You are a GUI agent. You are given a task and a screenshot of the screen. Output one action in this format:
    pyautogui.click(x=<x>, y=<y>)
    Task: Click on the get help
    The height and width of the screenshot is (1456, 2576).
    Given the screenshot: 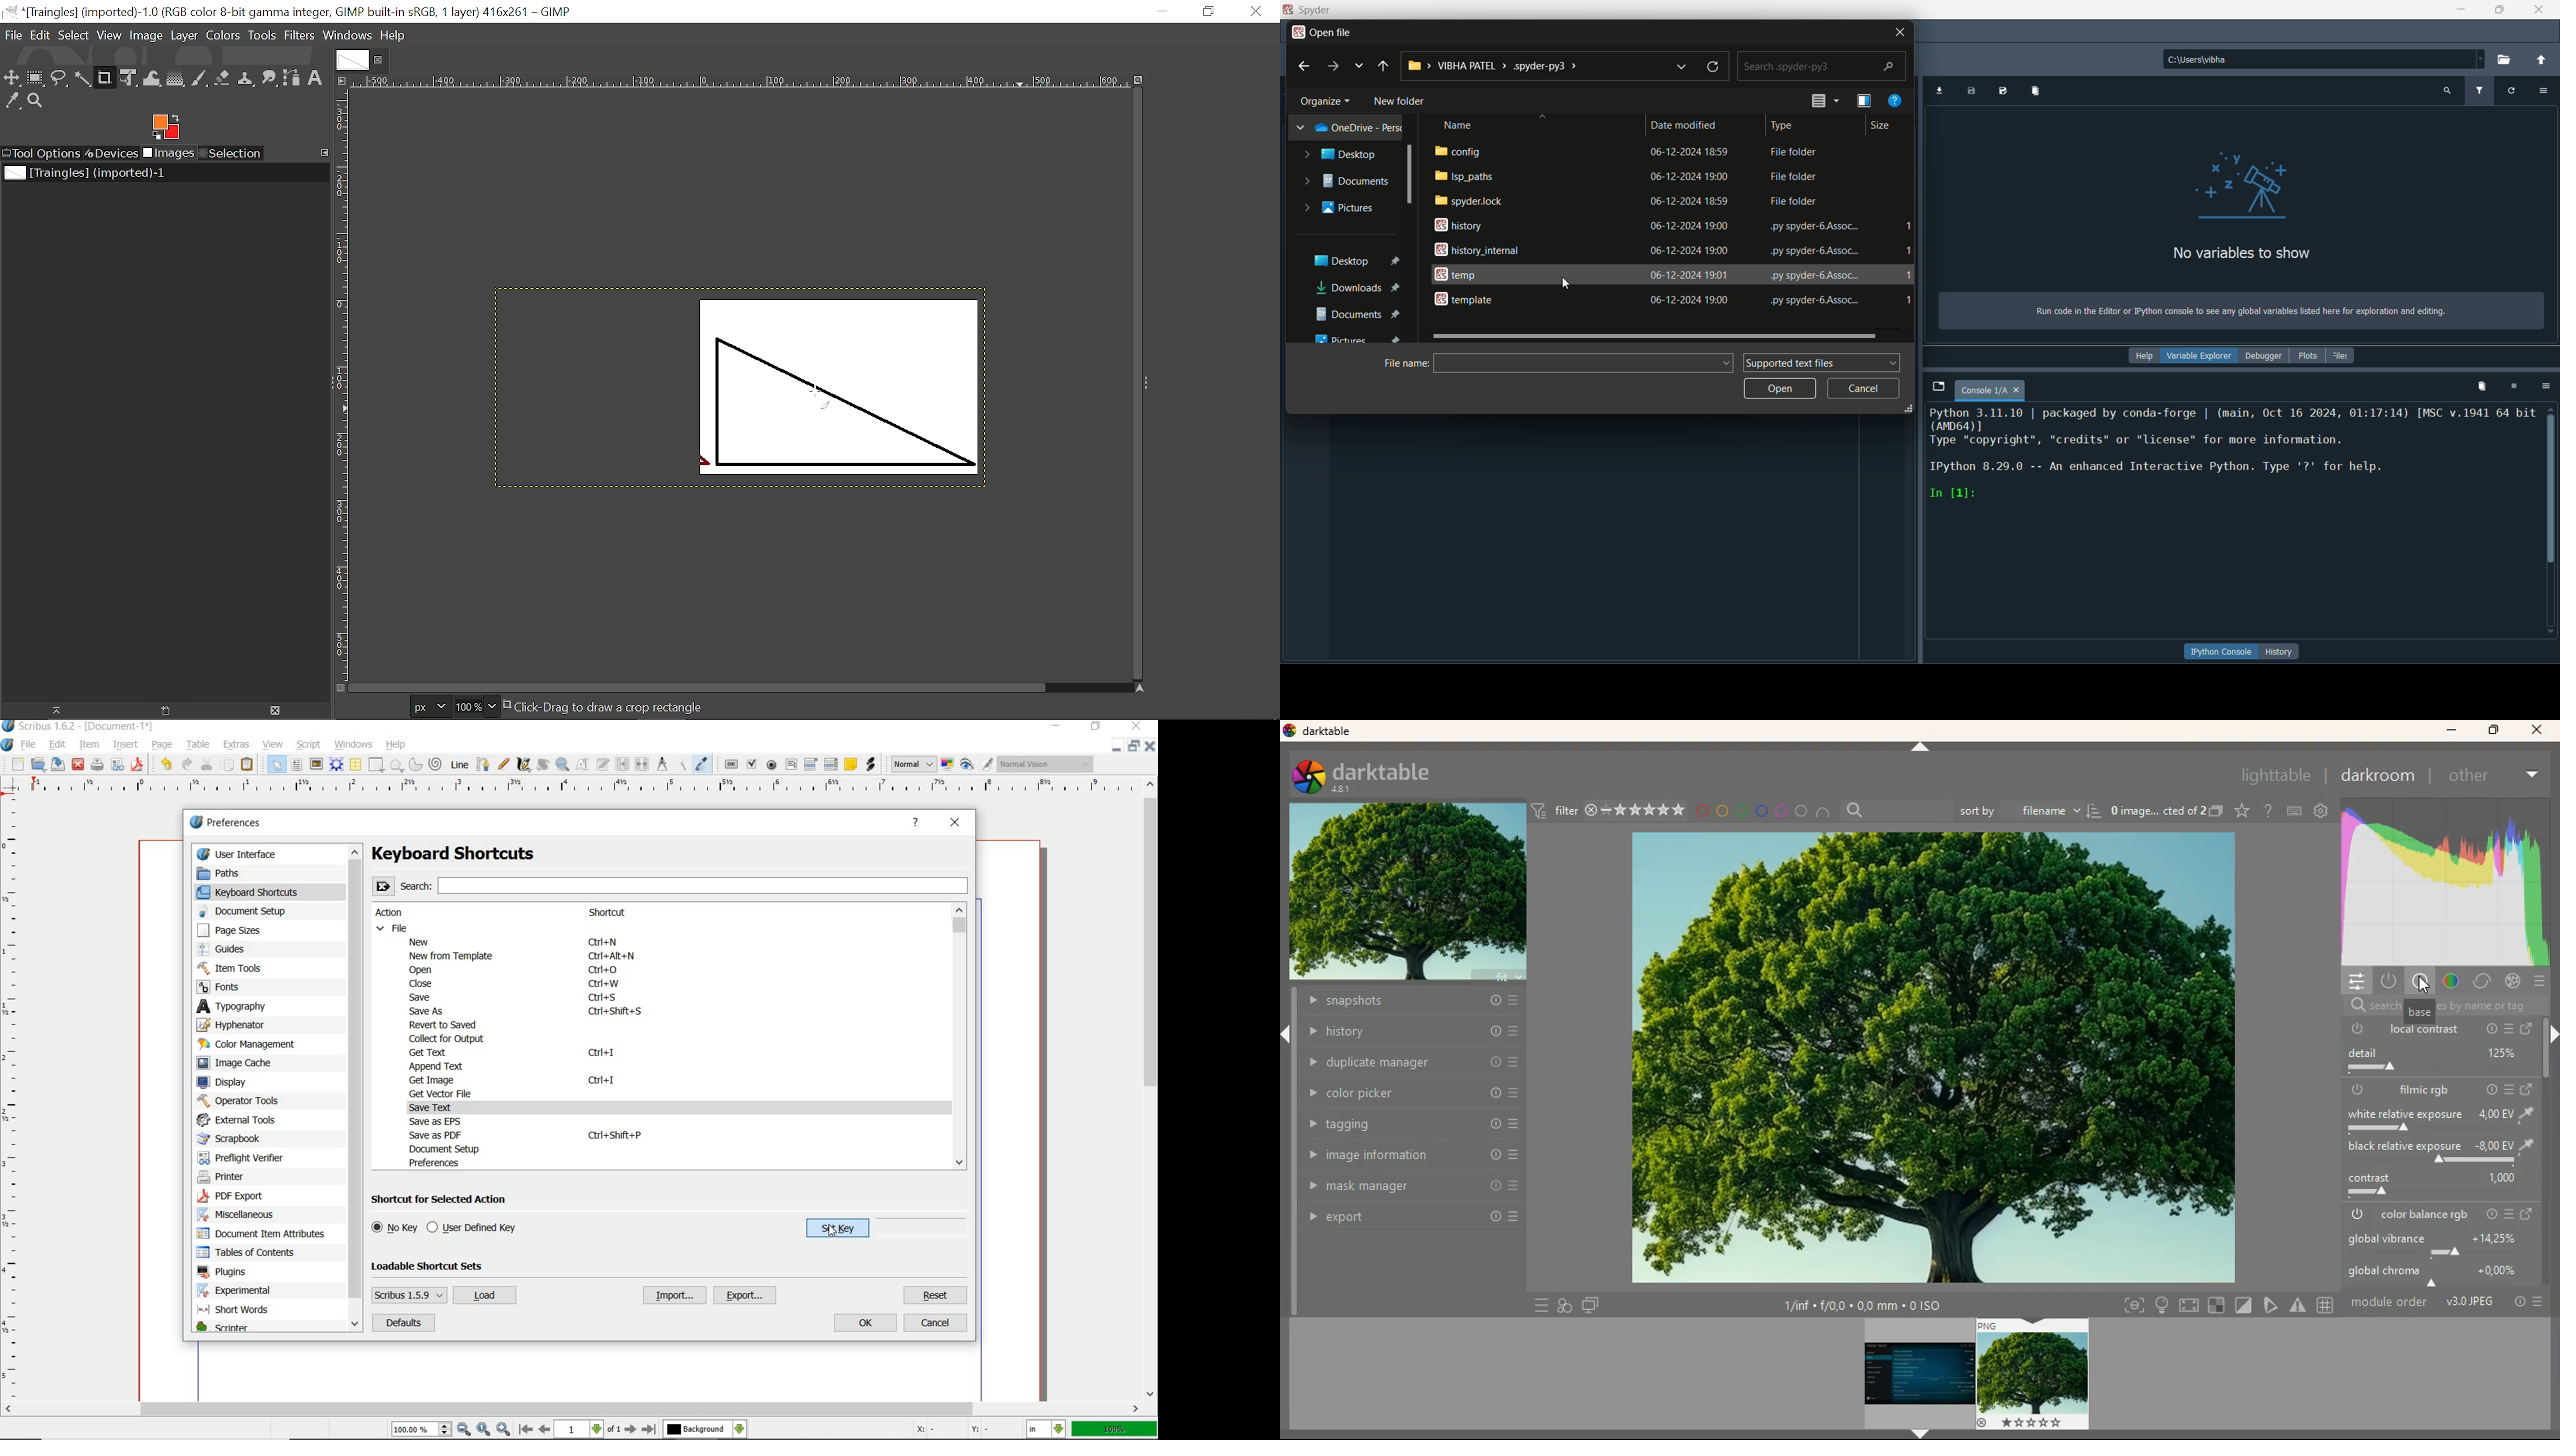 What is the action you would take?
    pyautogui.click(x=1895, y=100)
    